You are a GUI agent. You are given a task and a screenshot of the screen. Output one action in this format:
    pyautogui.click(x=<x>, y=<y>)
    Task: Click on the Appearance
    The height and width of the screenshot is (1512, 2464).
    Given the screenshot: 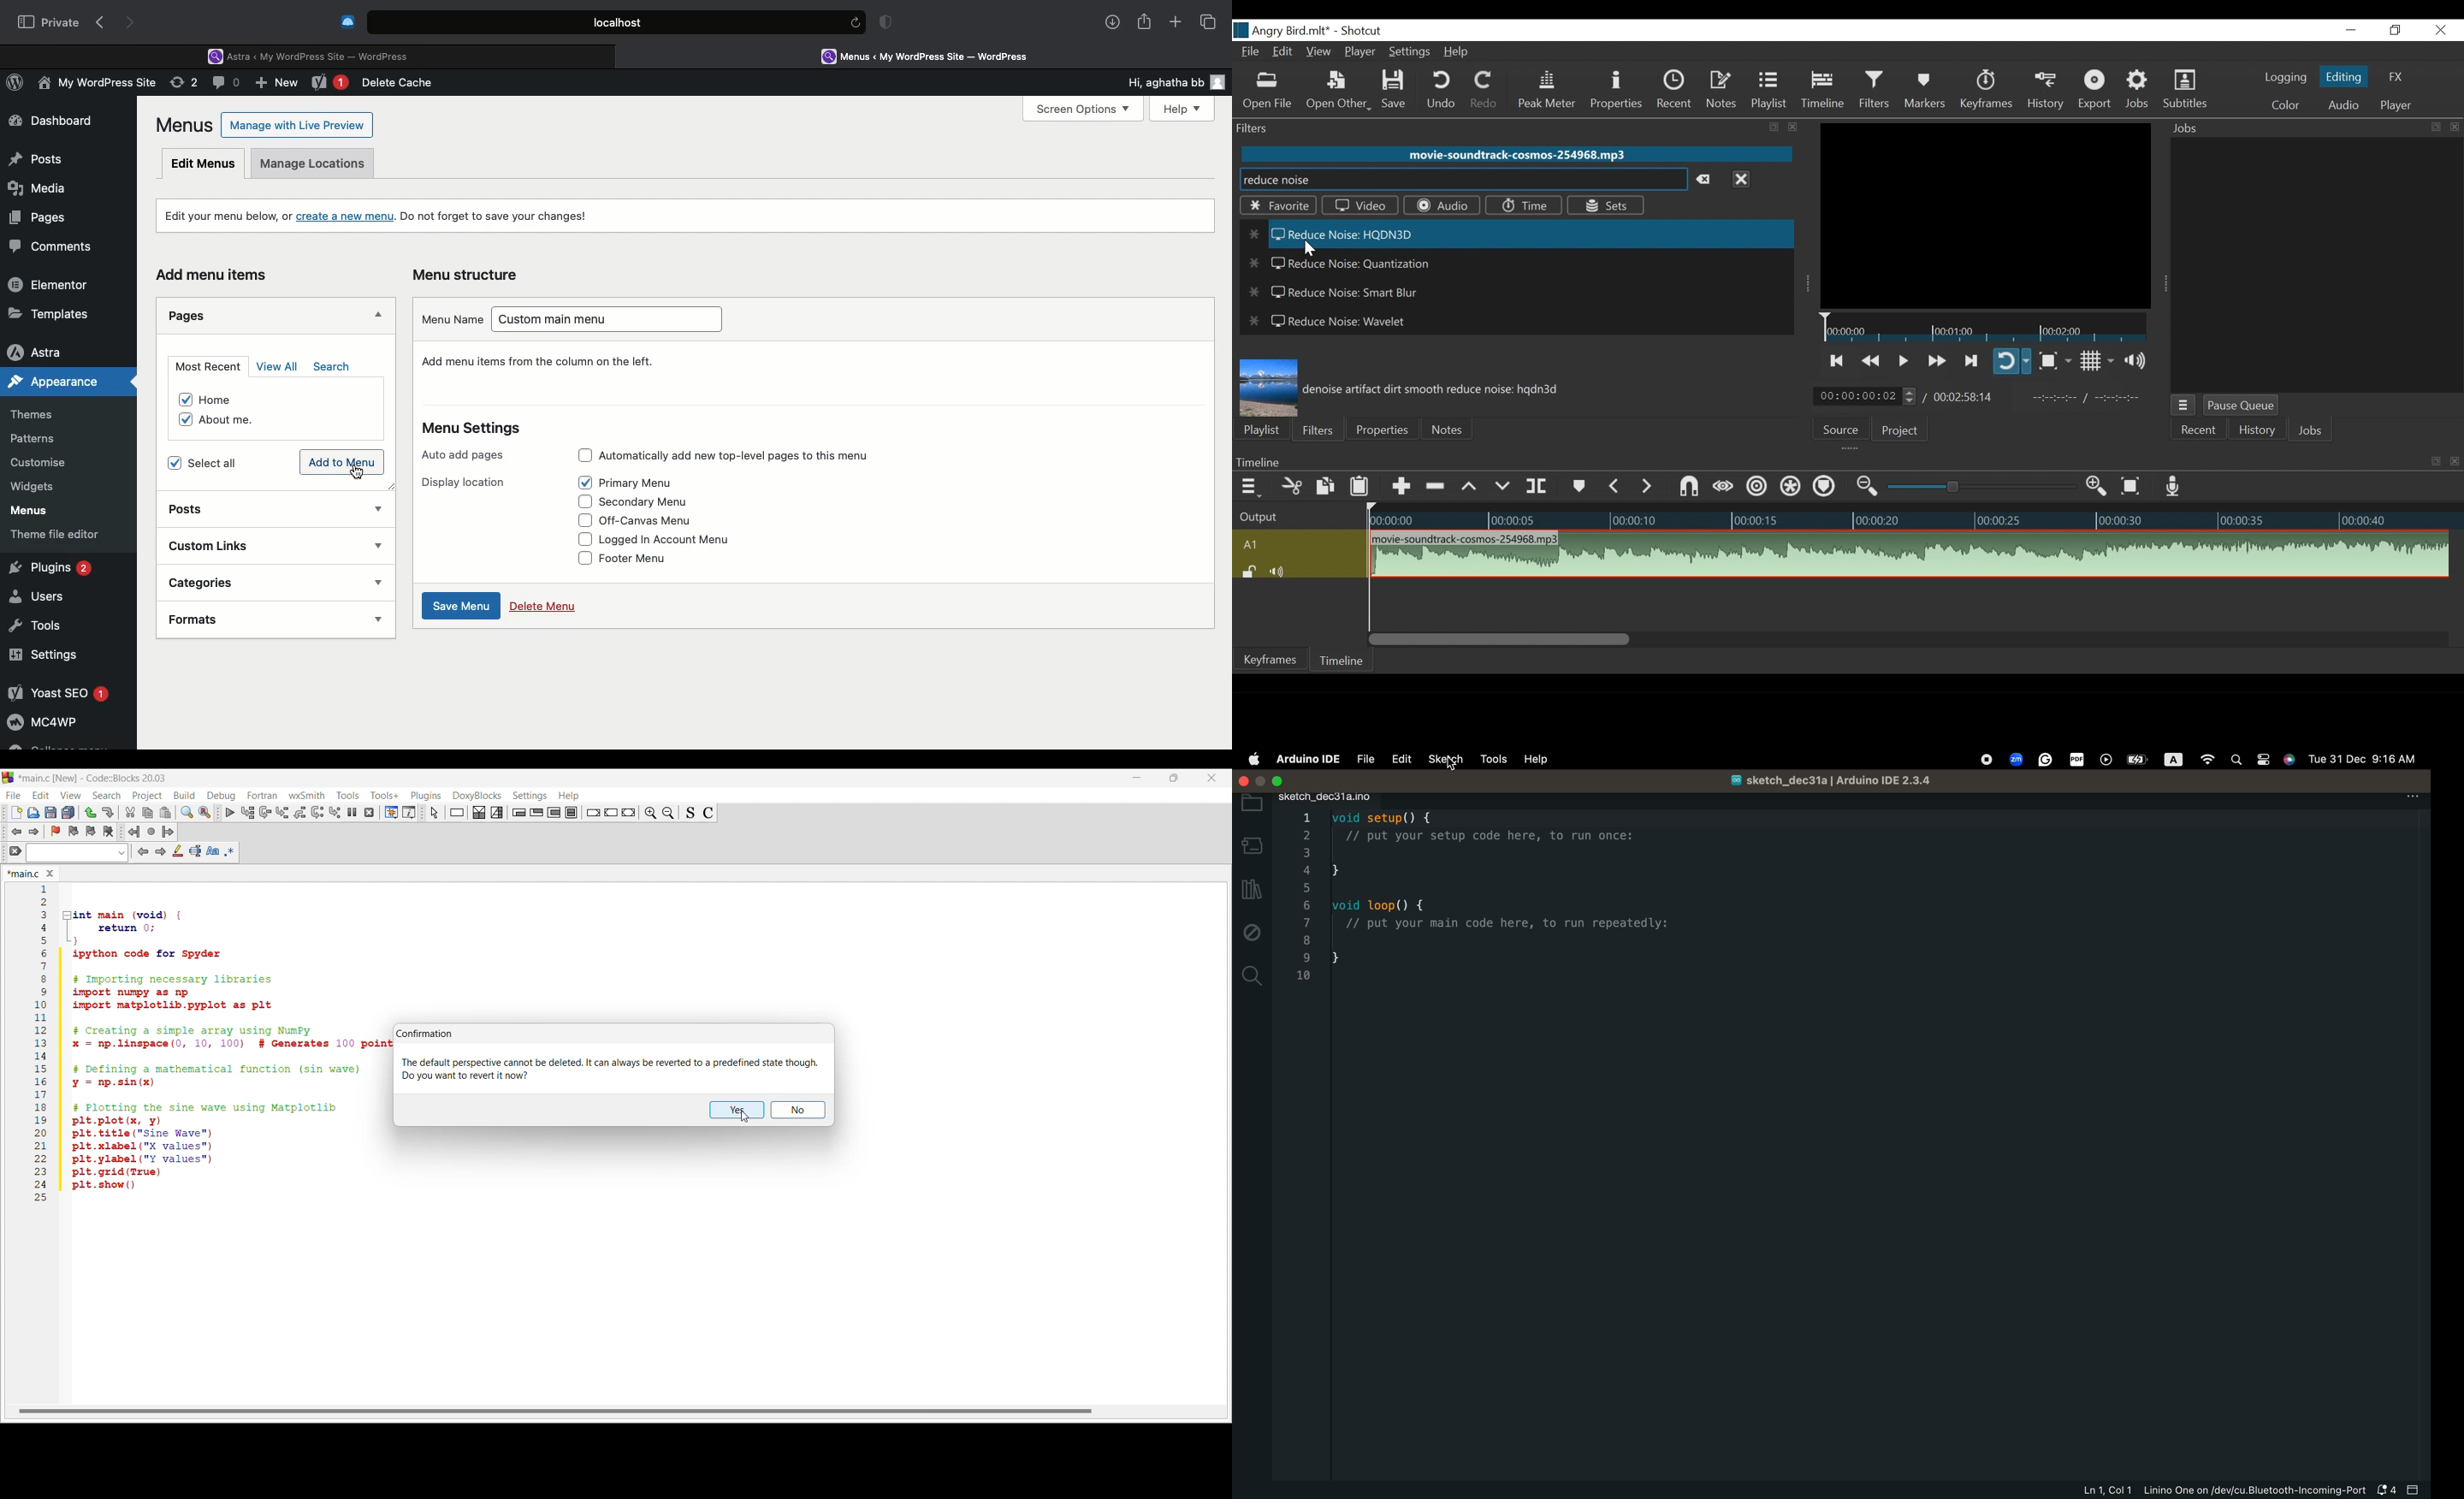 What is the action you would take?
    pyautogui.click(x=69, y=382)
    